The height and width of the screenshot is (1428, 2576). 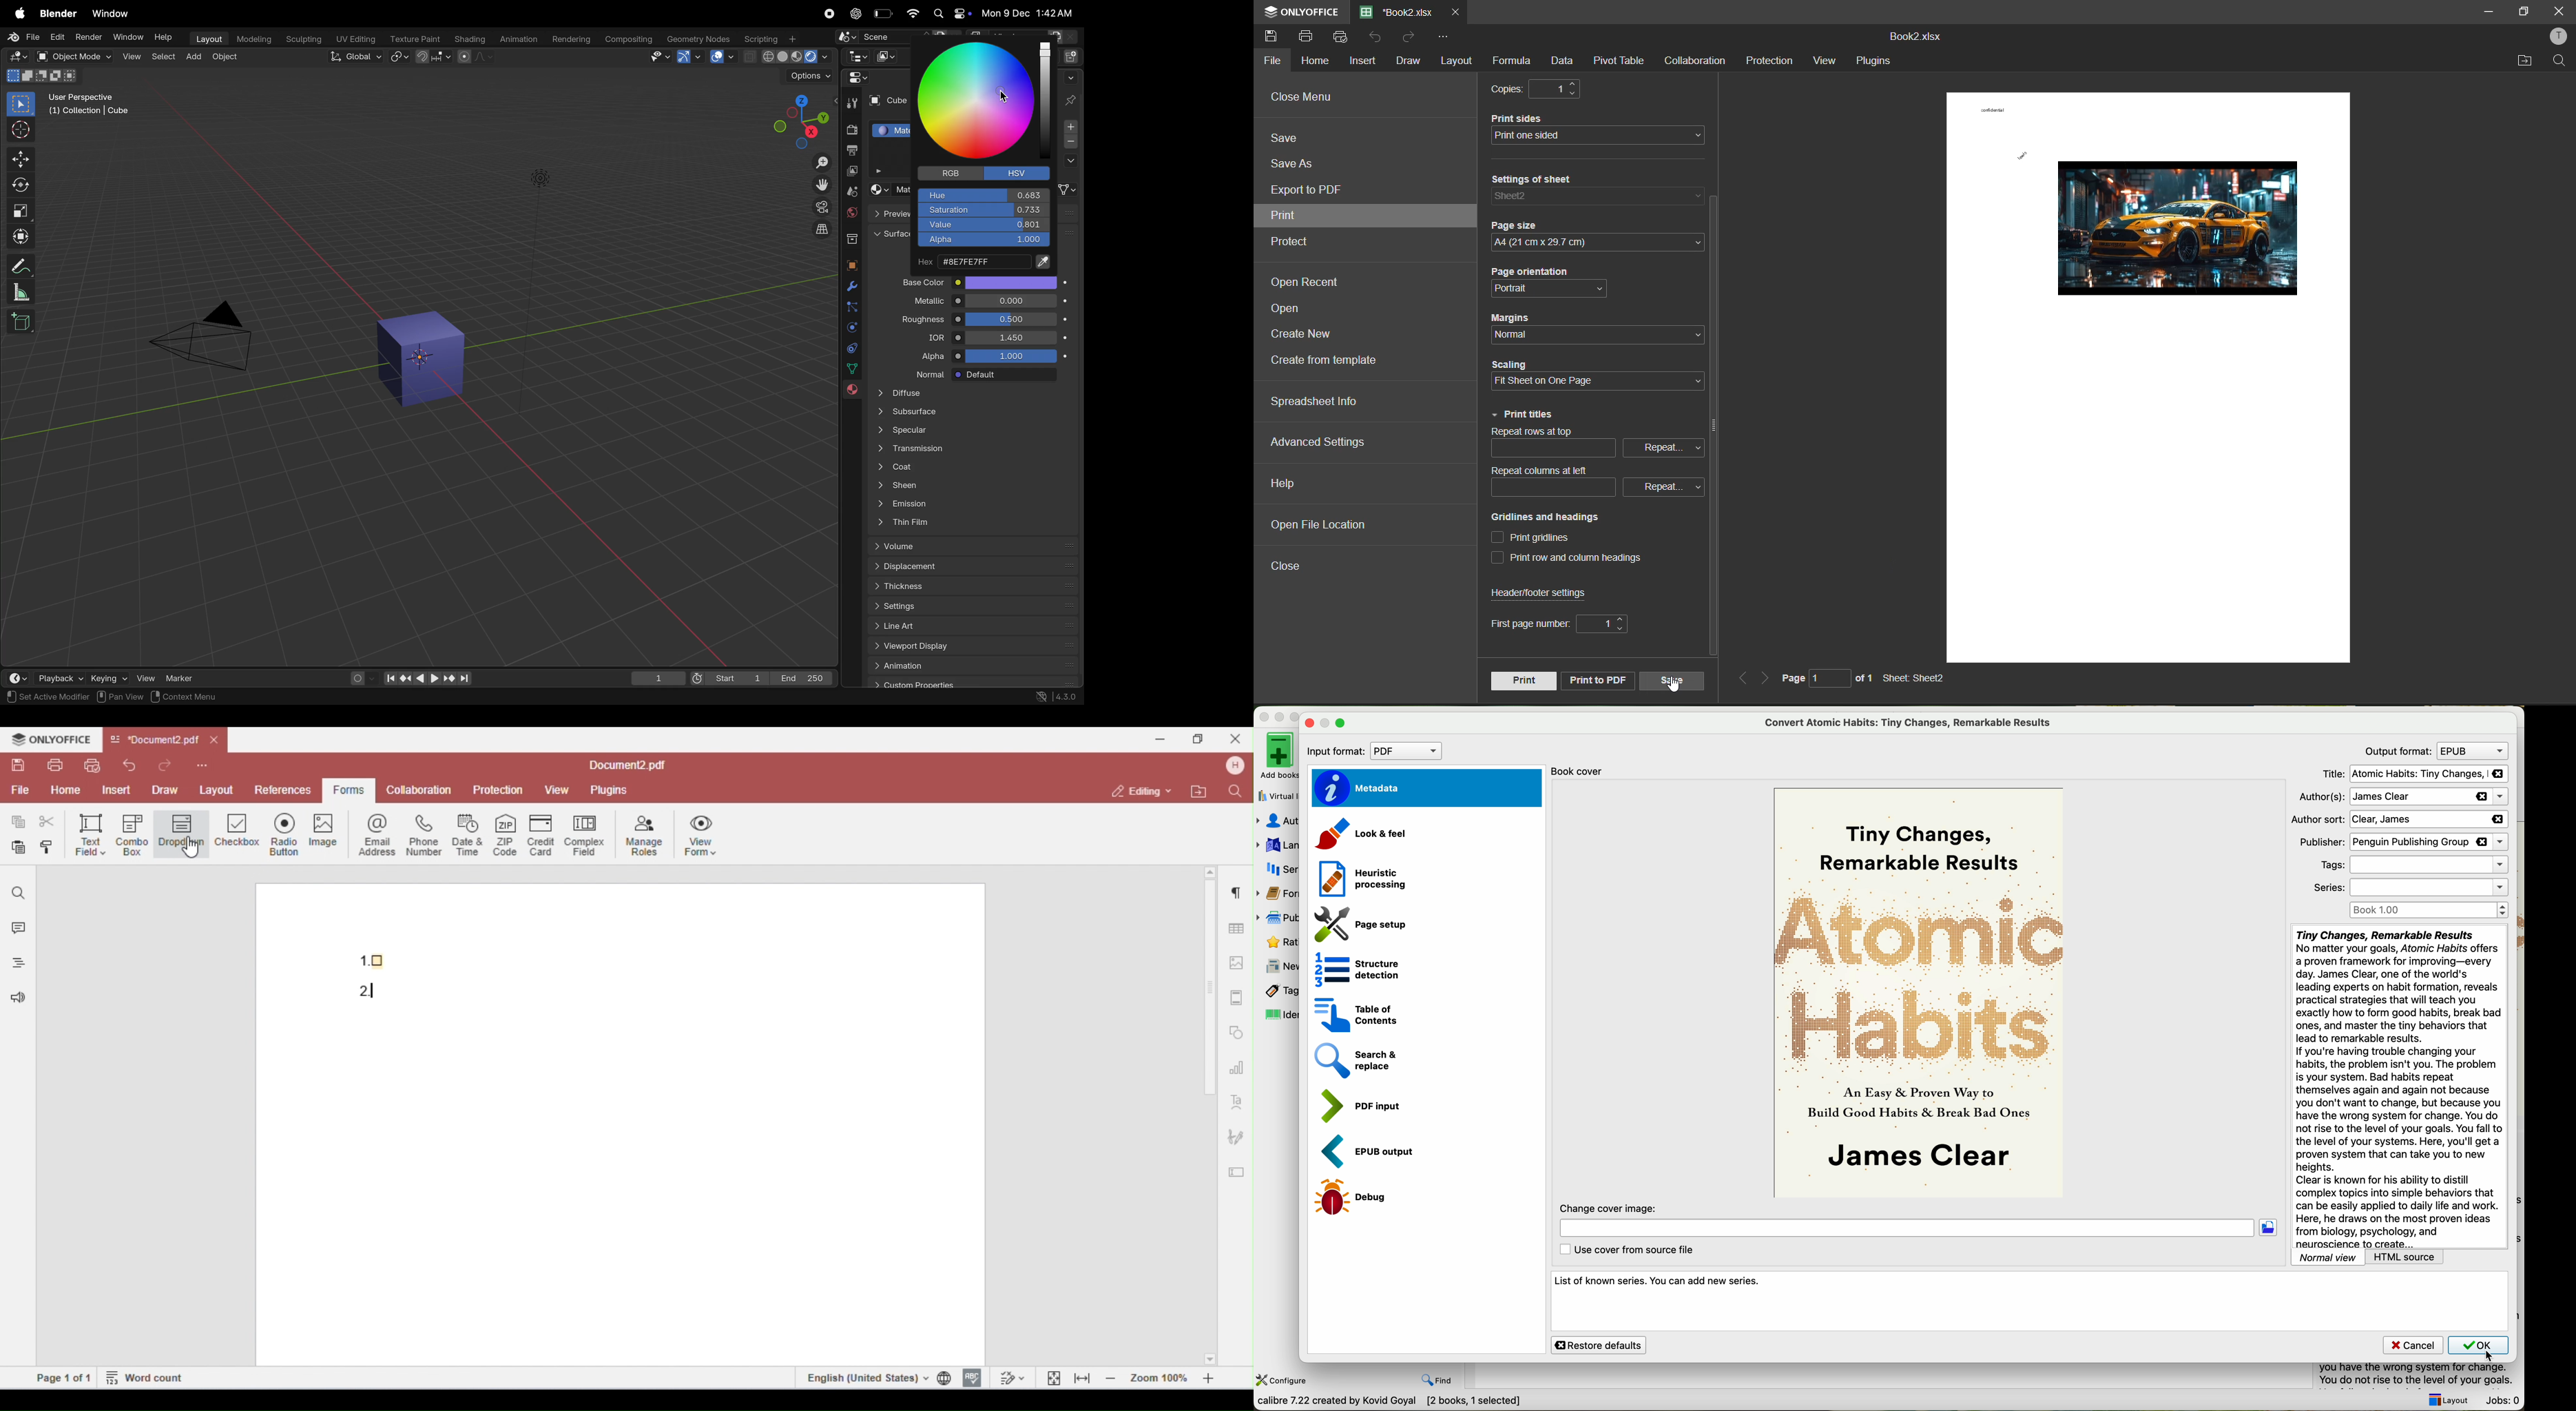 What do you see at coordinates (982, 241) in the screenshot?
I see `Alpha` at bounding box center [982, 241].